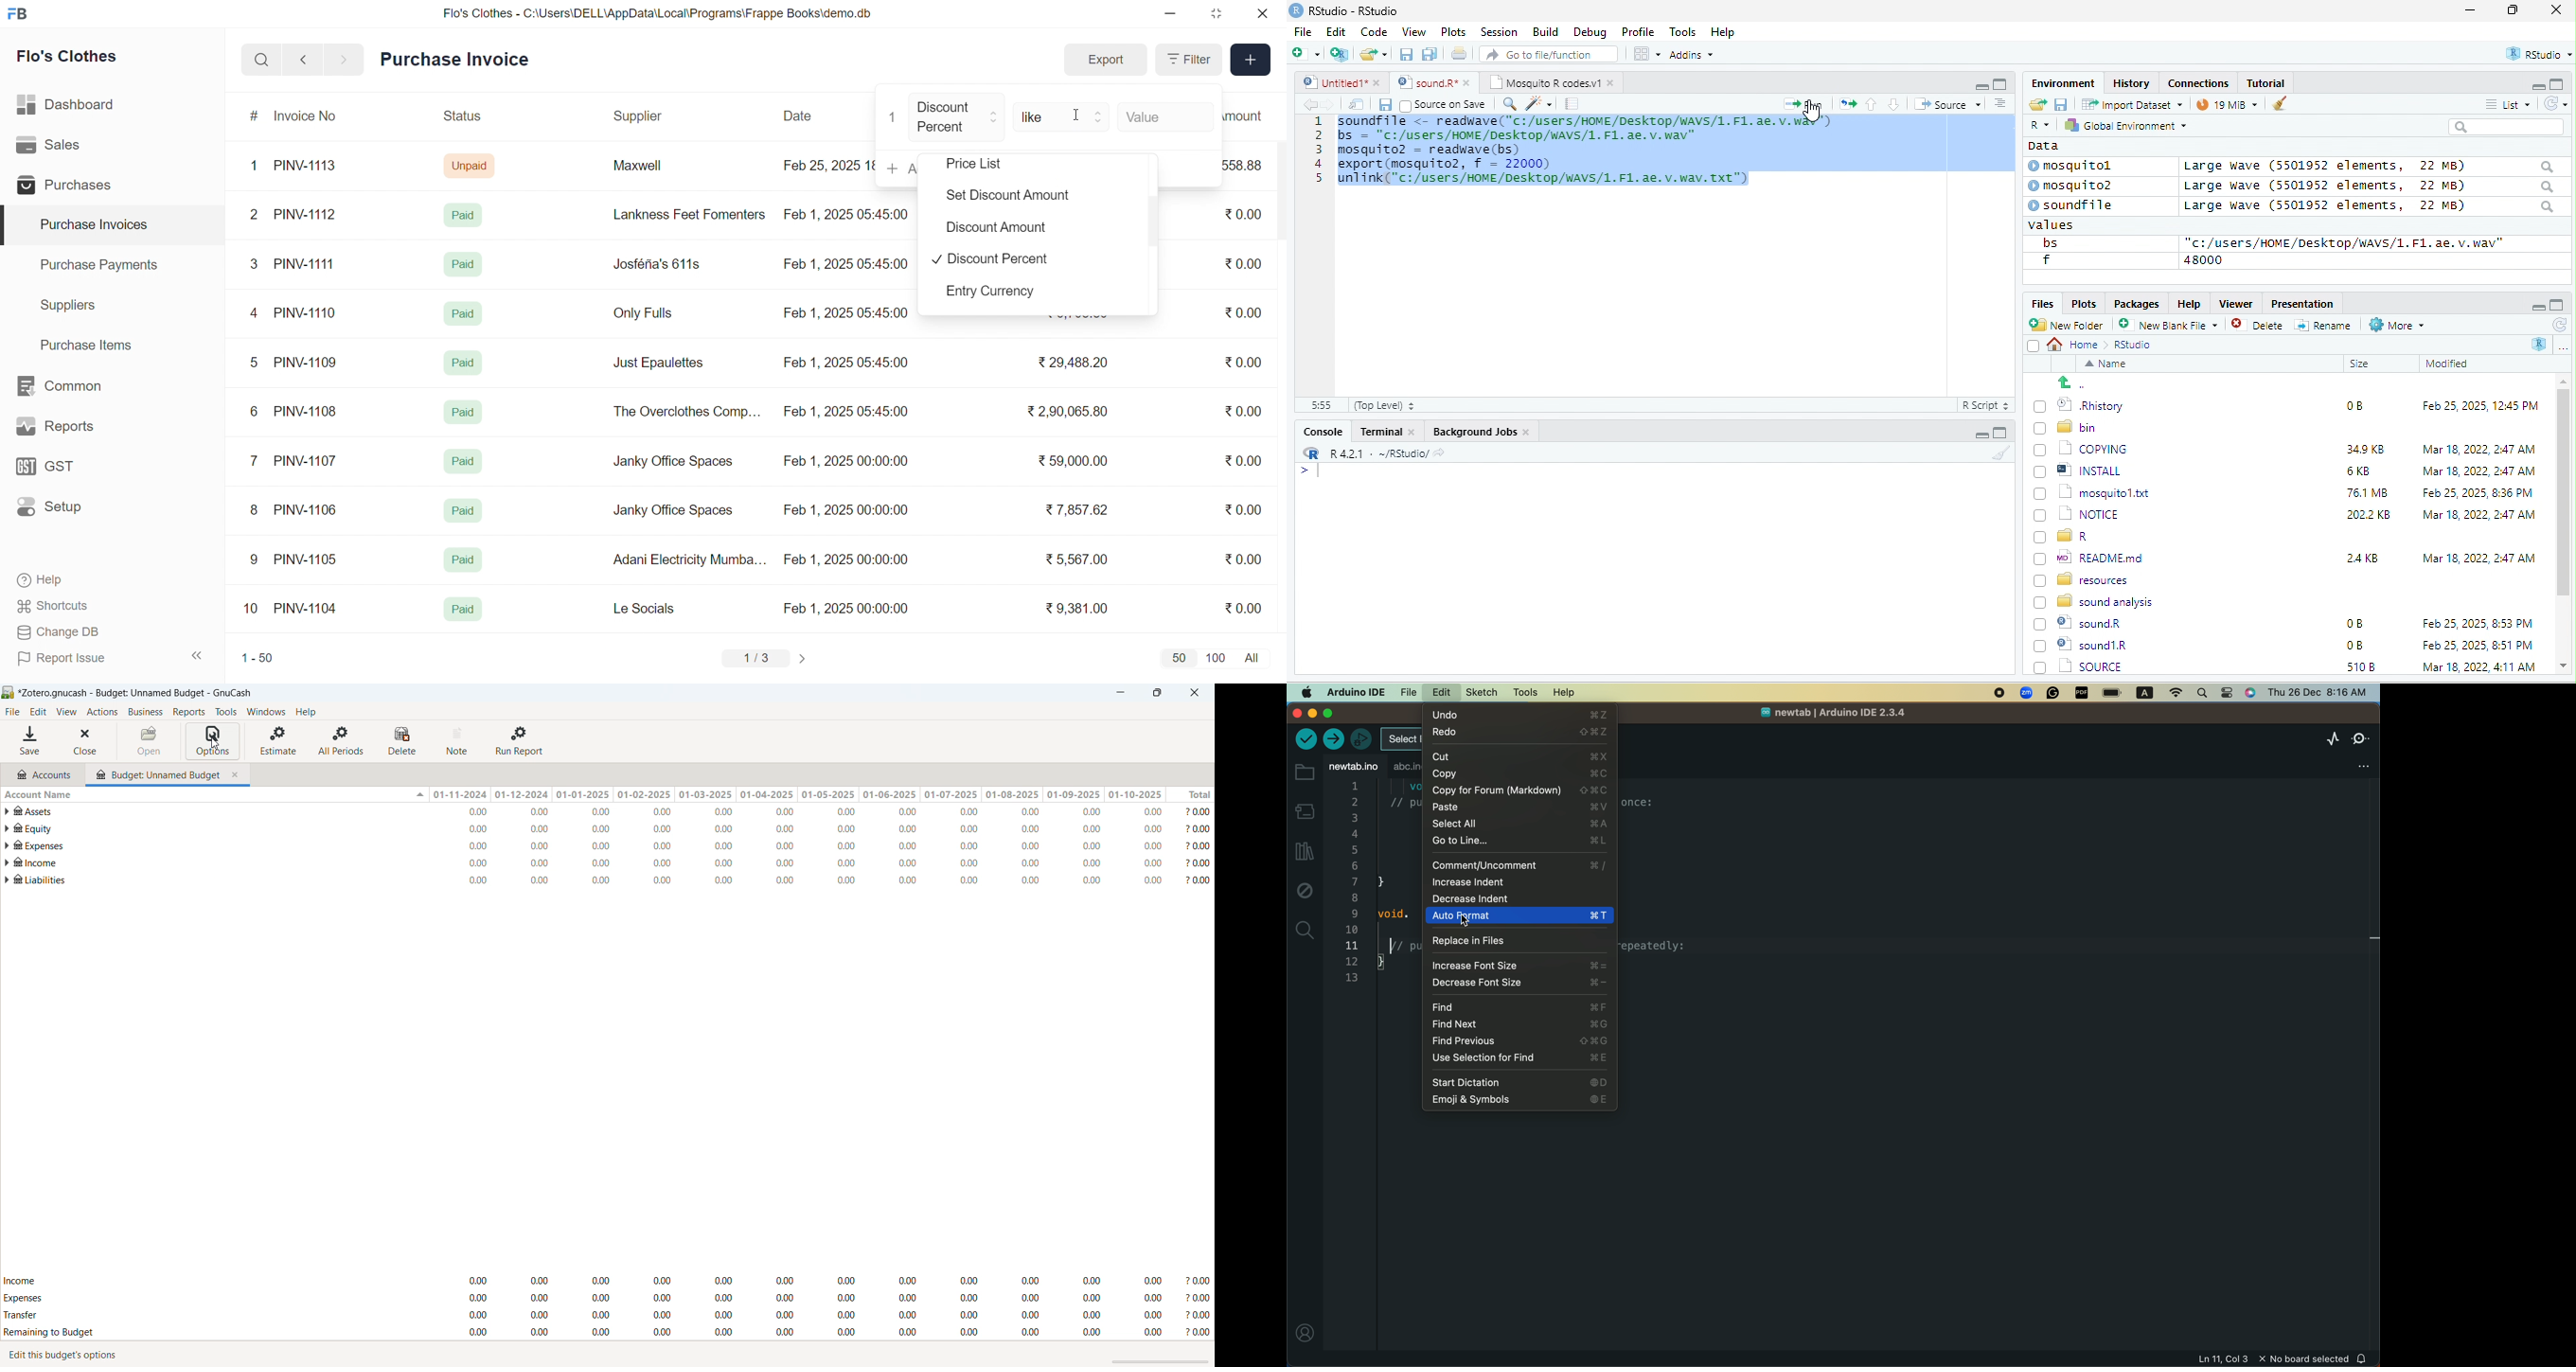 The image size is (2576, 1372). What do you see at coordinates (255, 511) in the screenshot?
I see `8` at bounding box center [255, 511].